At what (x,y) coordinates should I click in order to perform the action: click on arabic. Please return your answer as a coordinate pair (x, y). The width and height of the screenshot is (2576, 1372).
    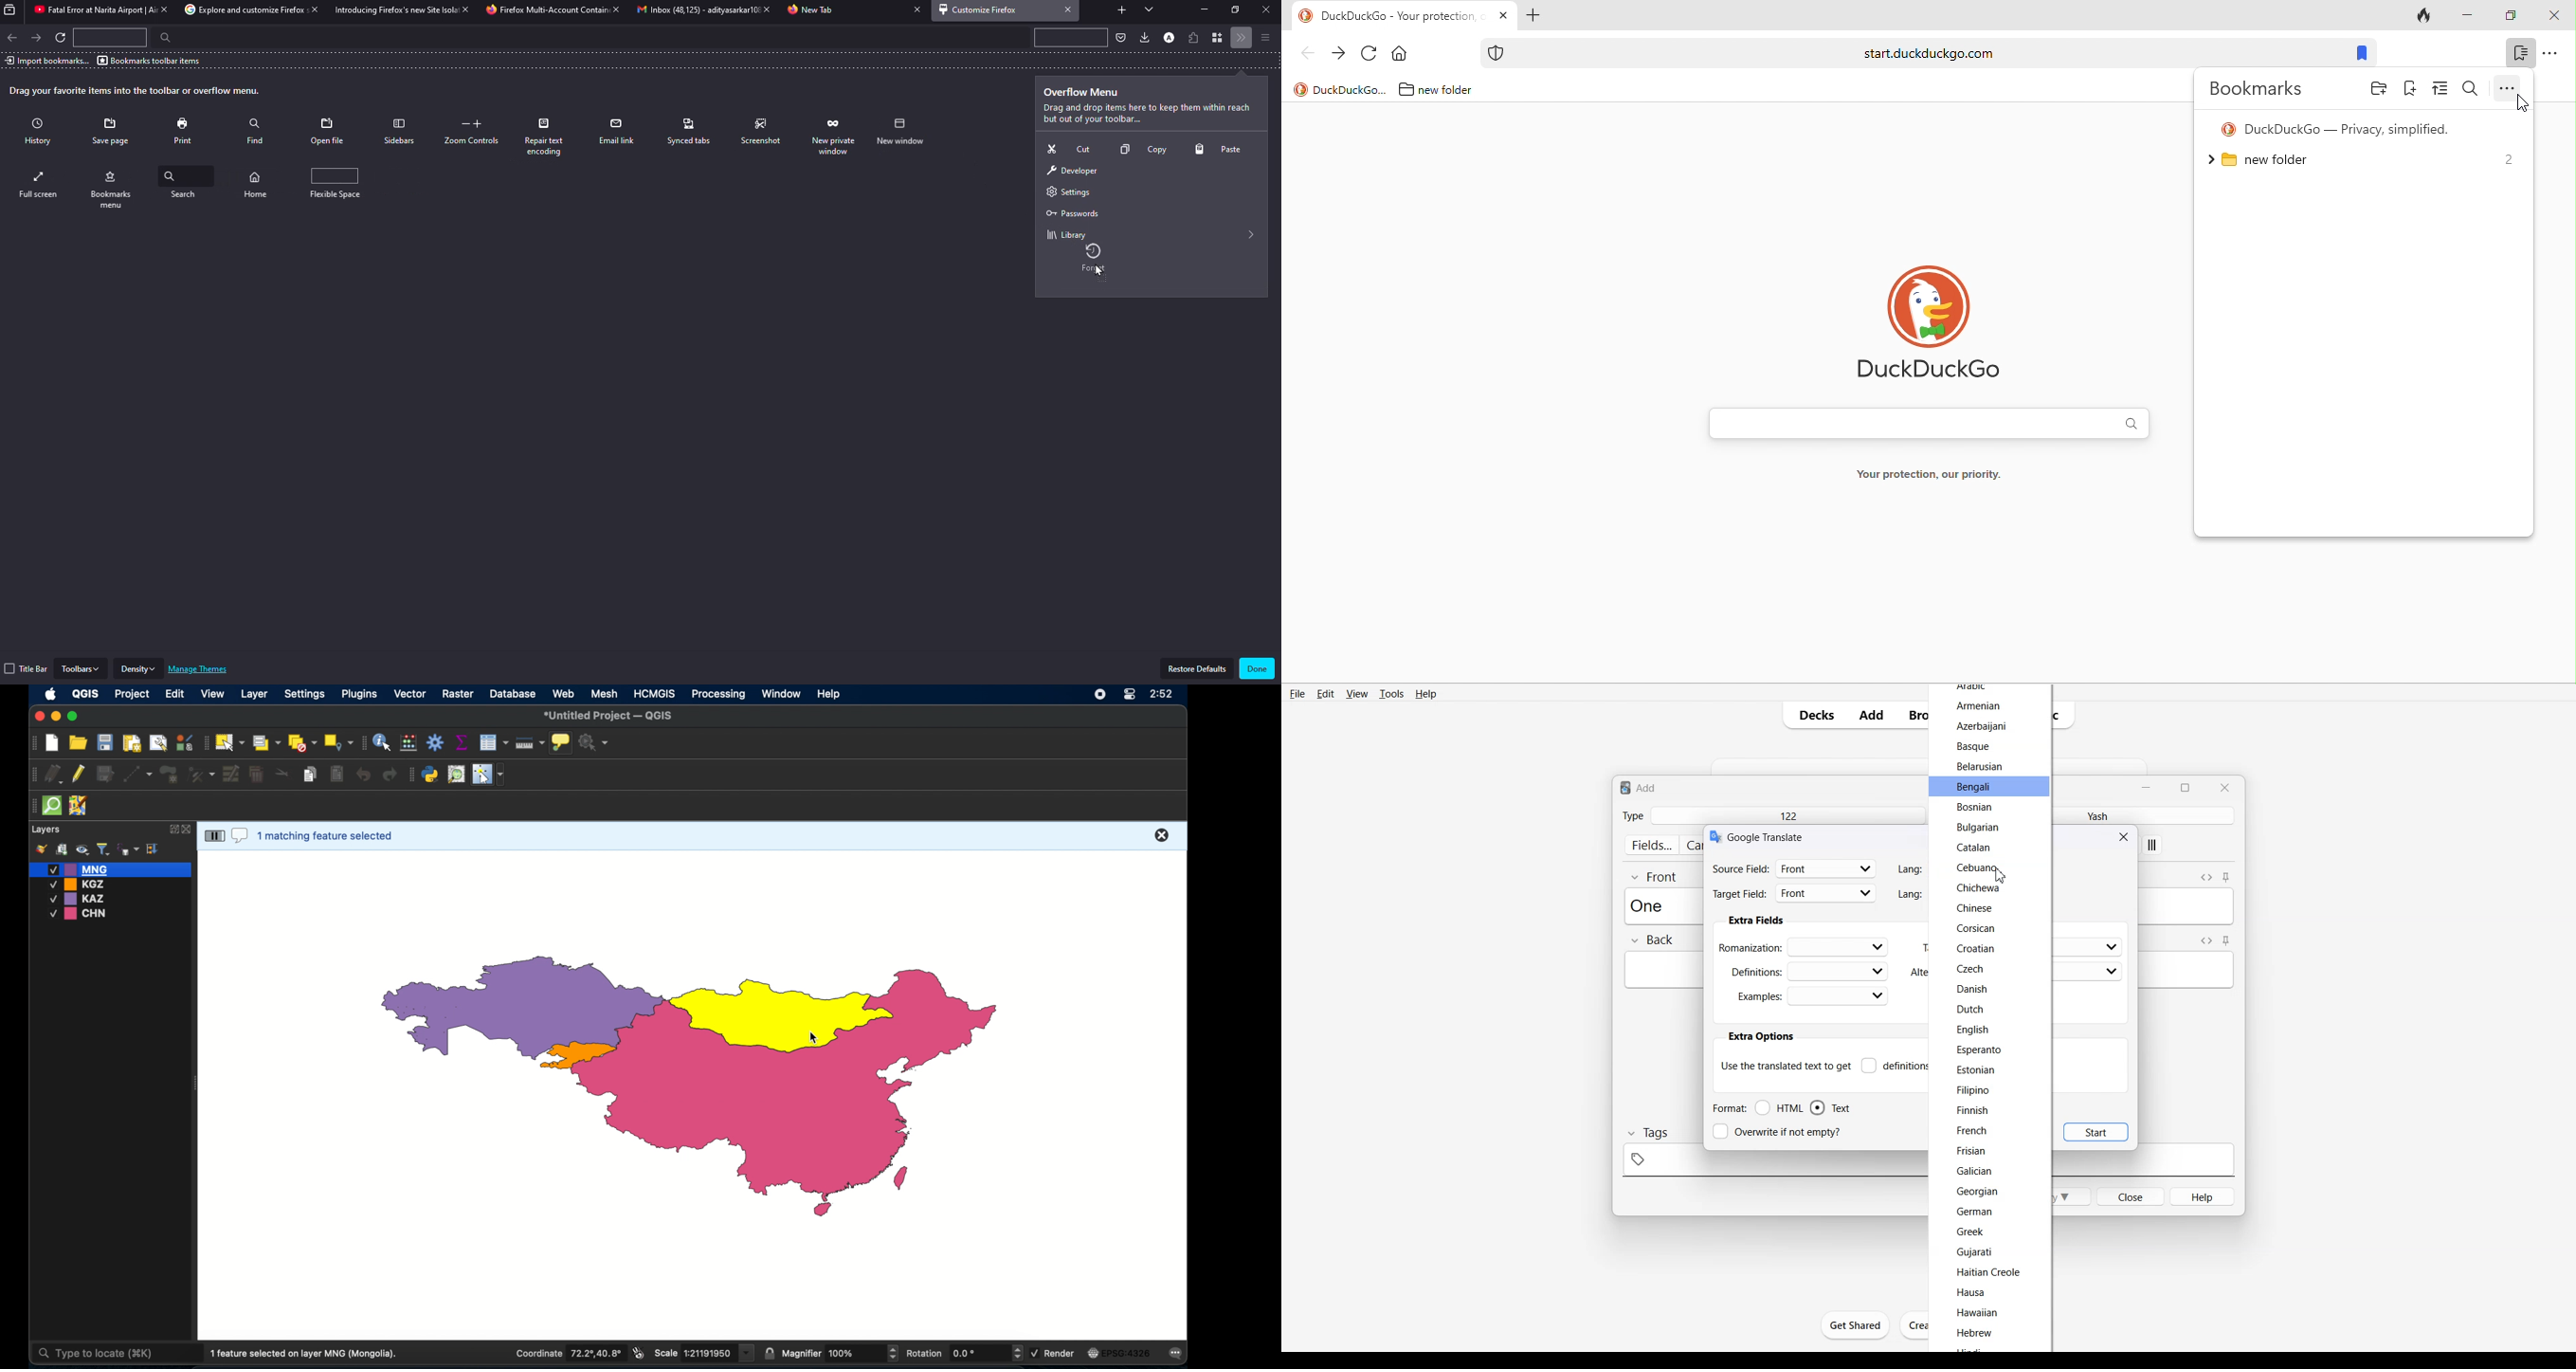
    Looking at the image, I should click on (1972, 689).